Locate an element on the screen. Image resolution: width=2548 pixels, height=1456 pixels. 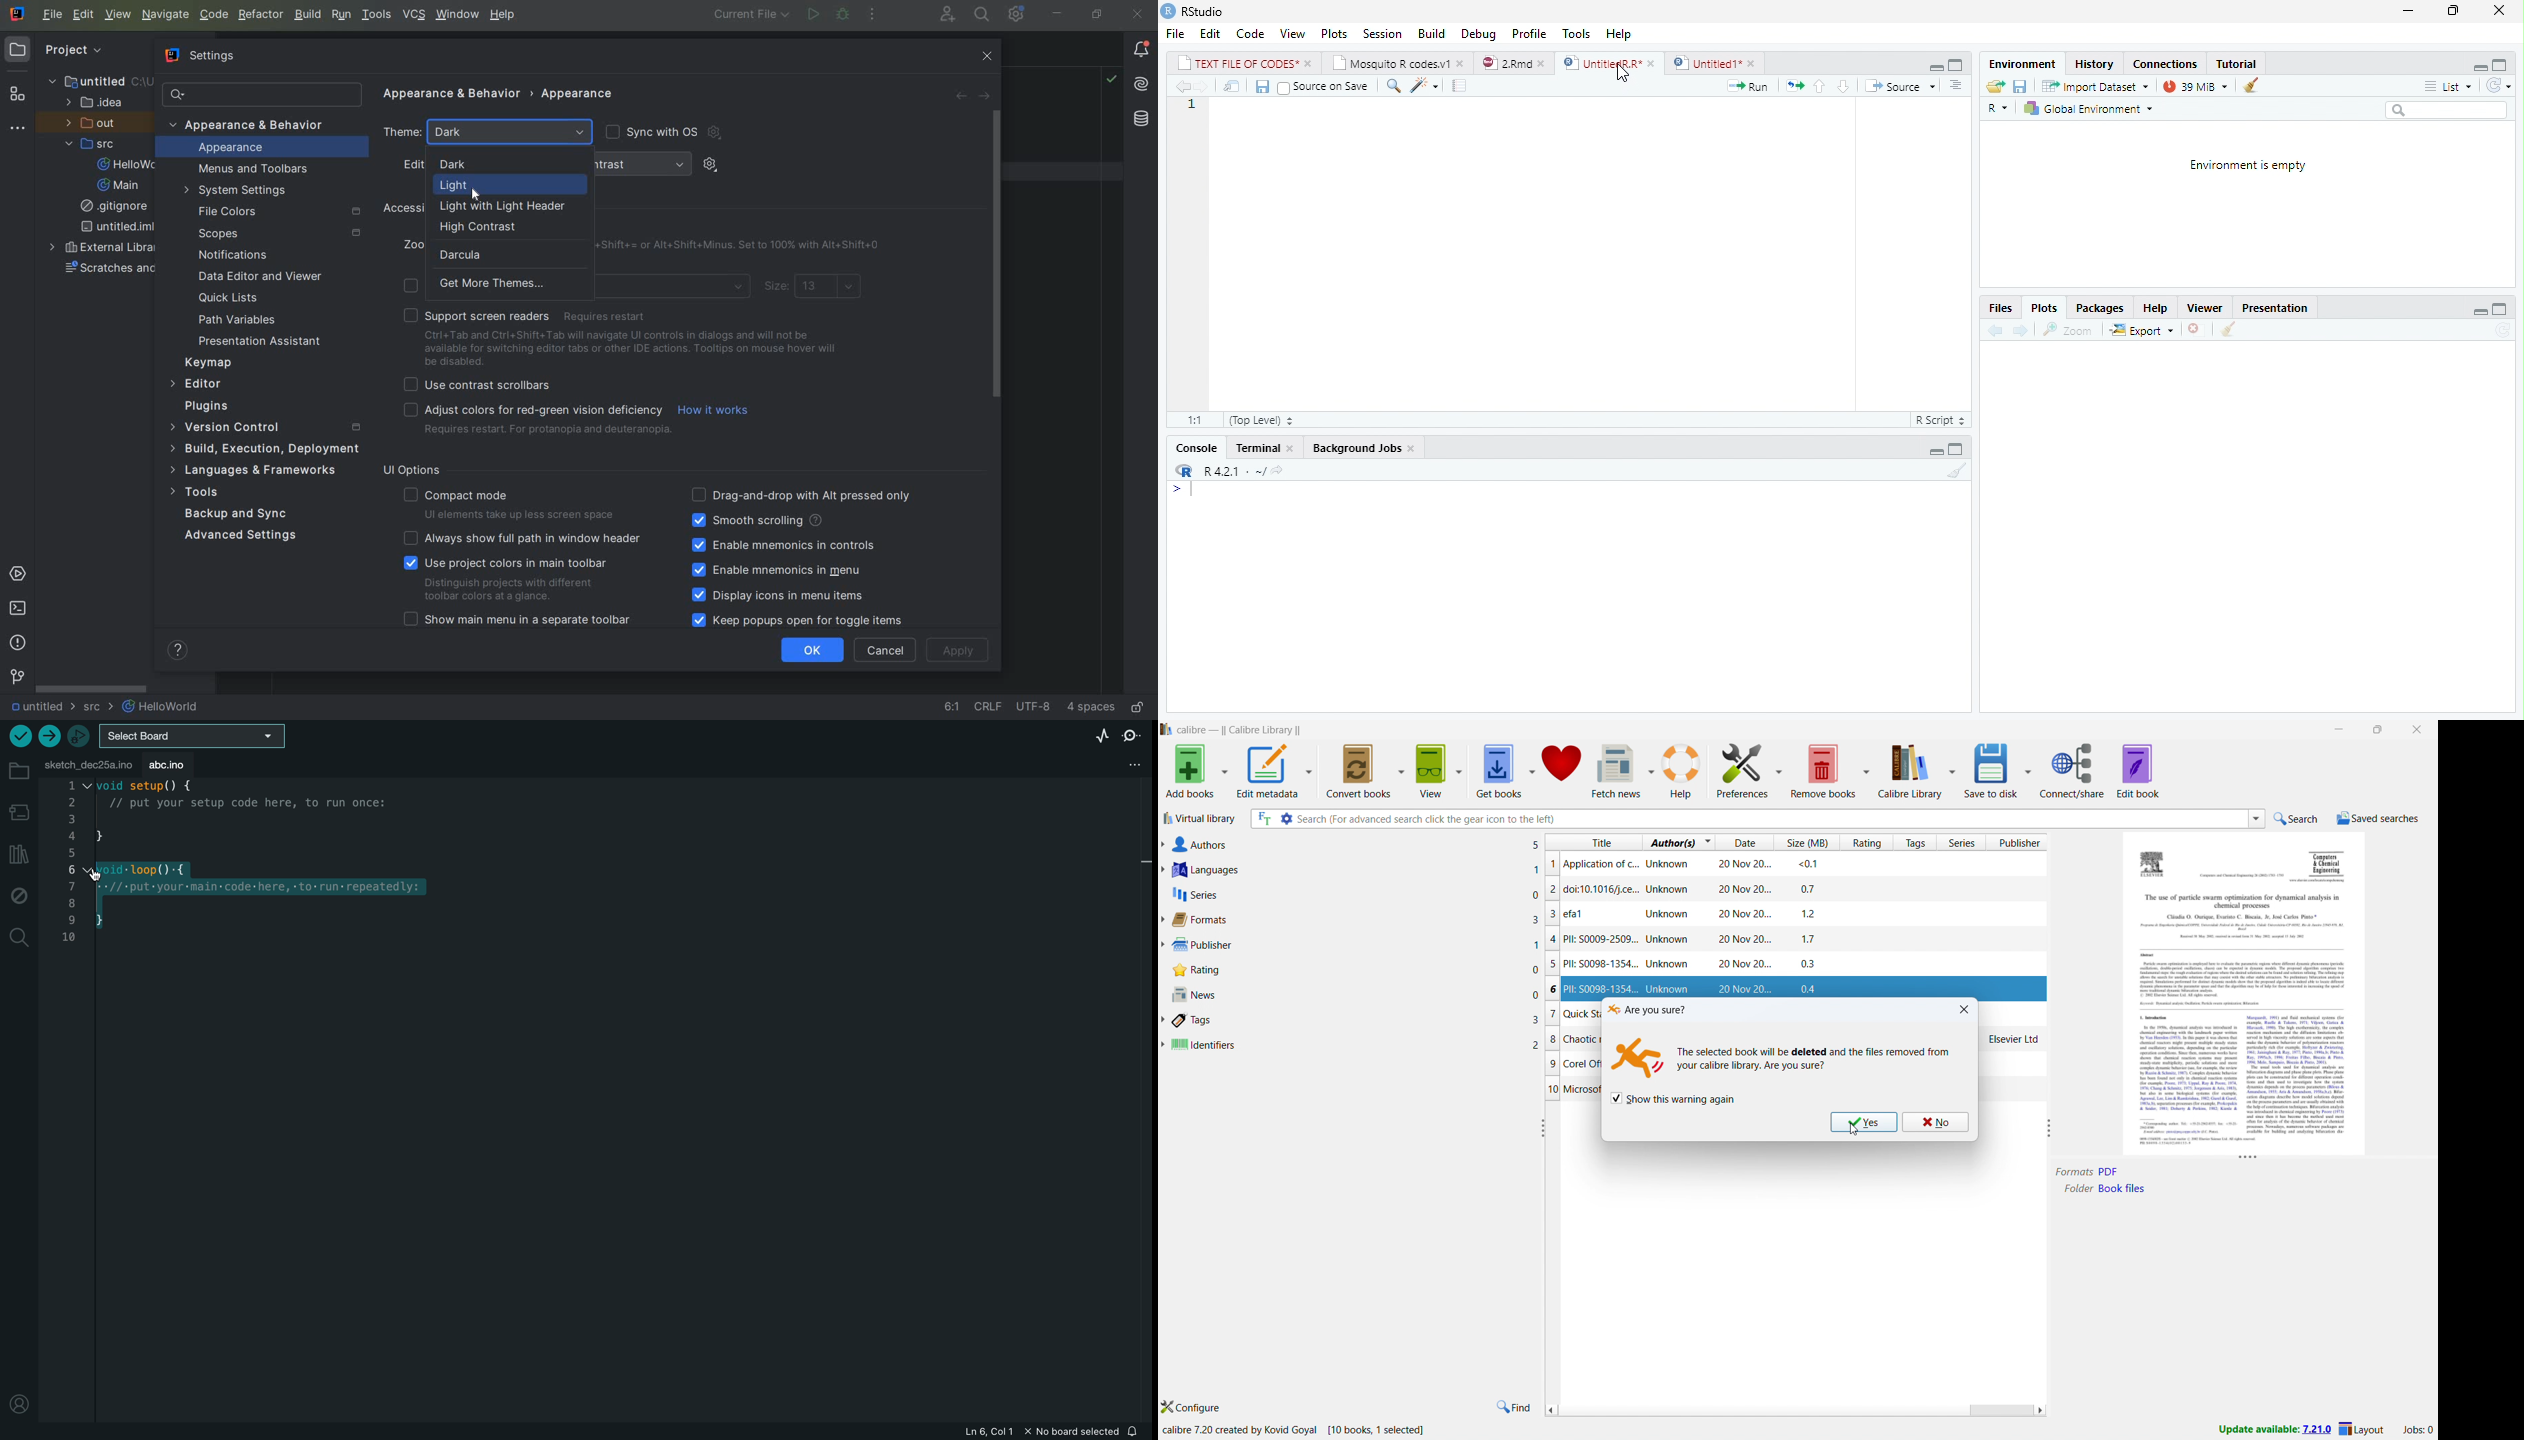
Clean is located at coordinates (2250, 86).